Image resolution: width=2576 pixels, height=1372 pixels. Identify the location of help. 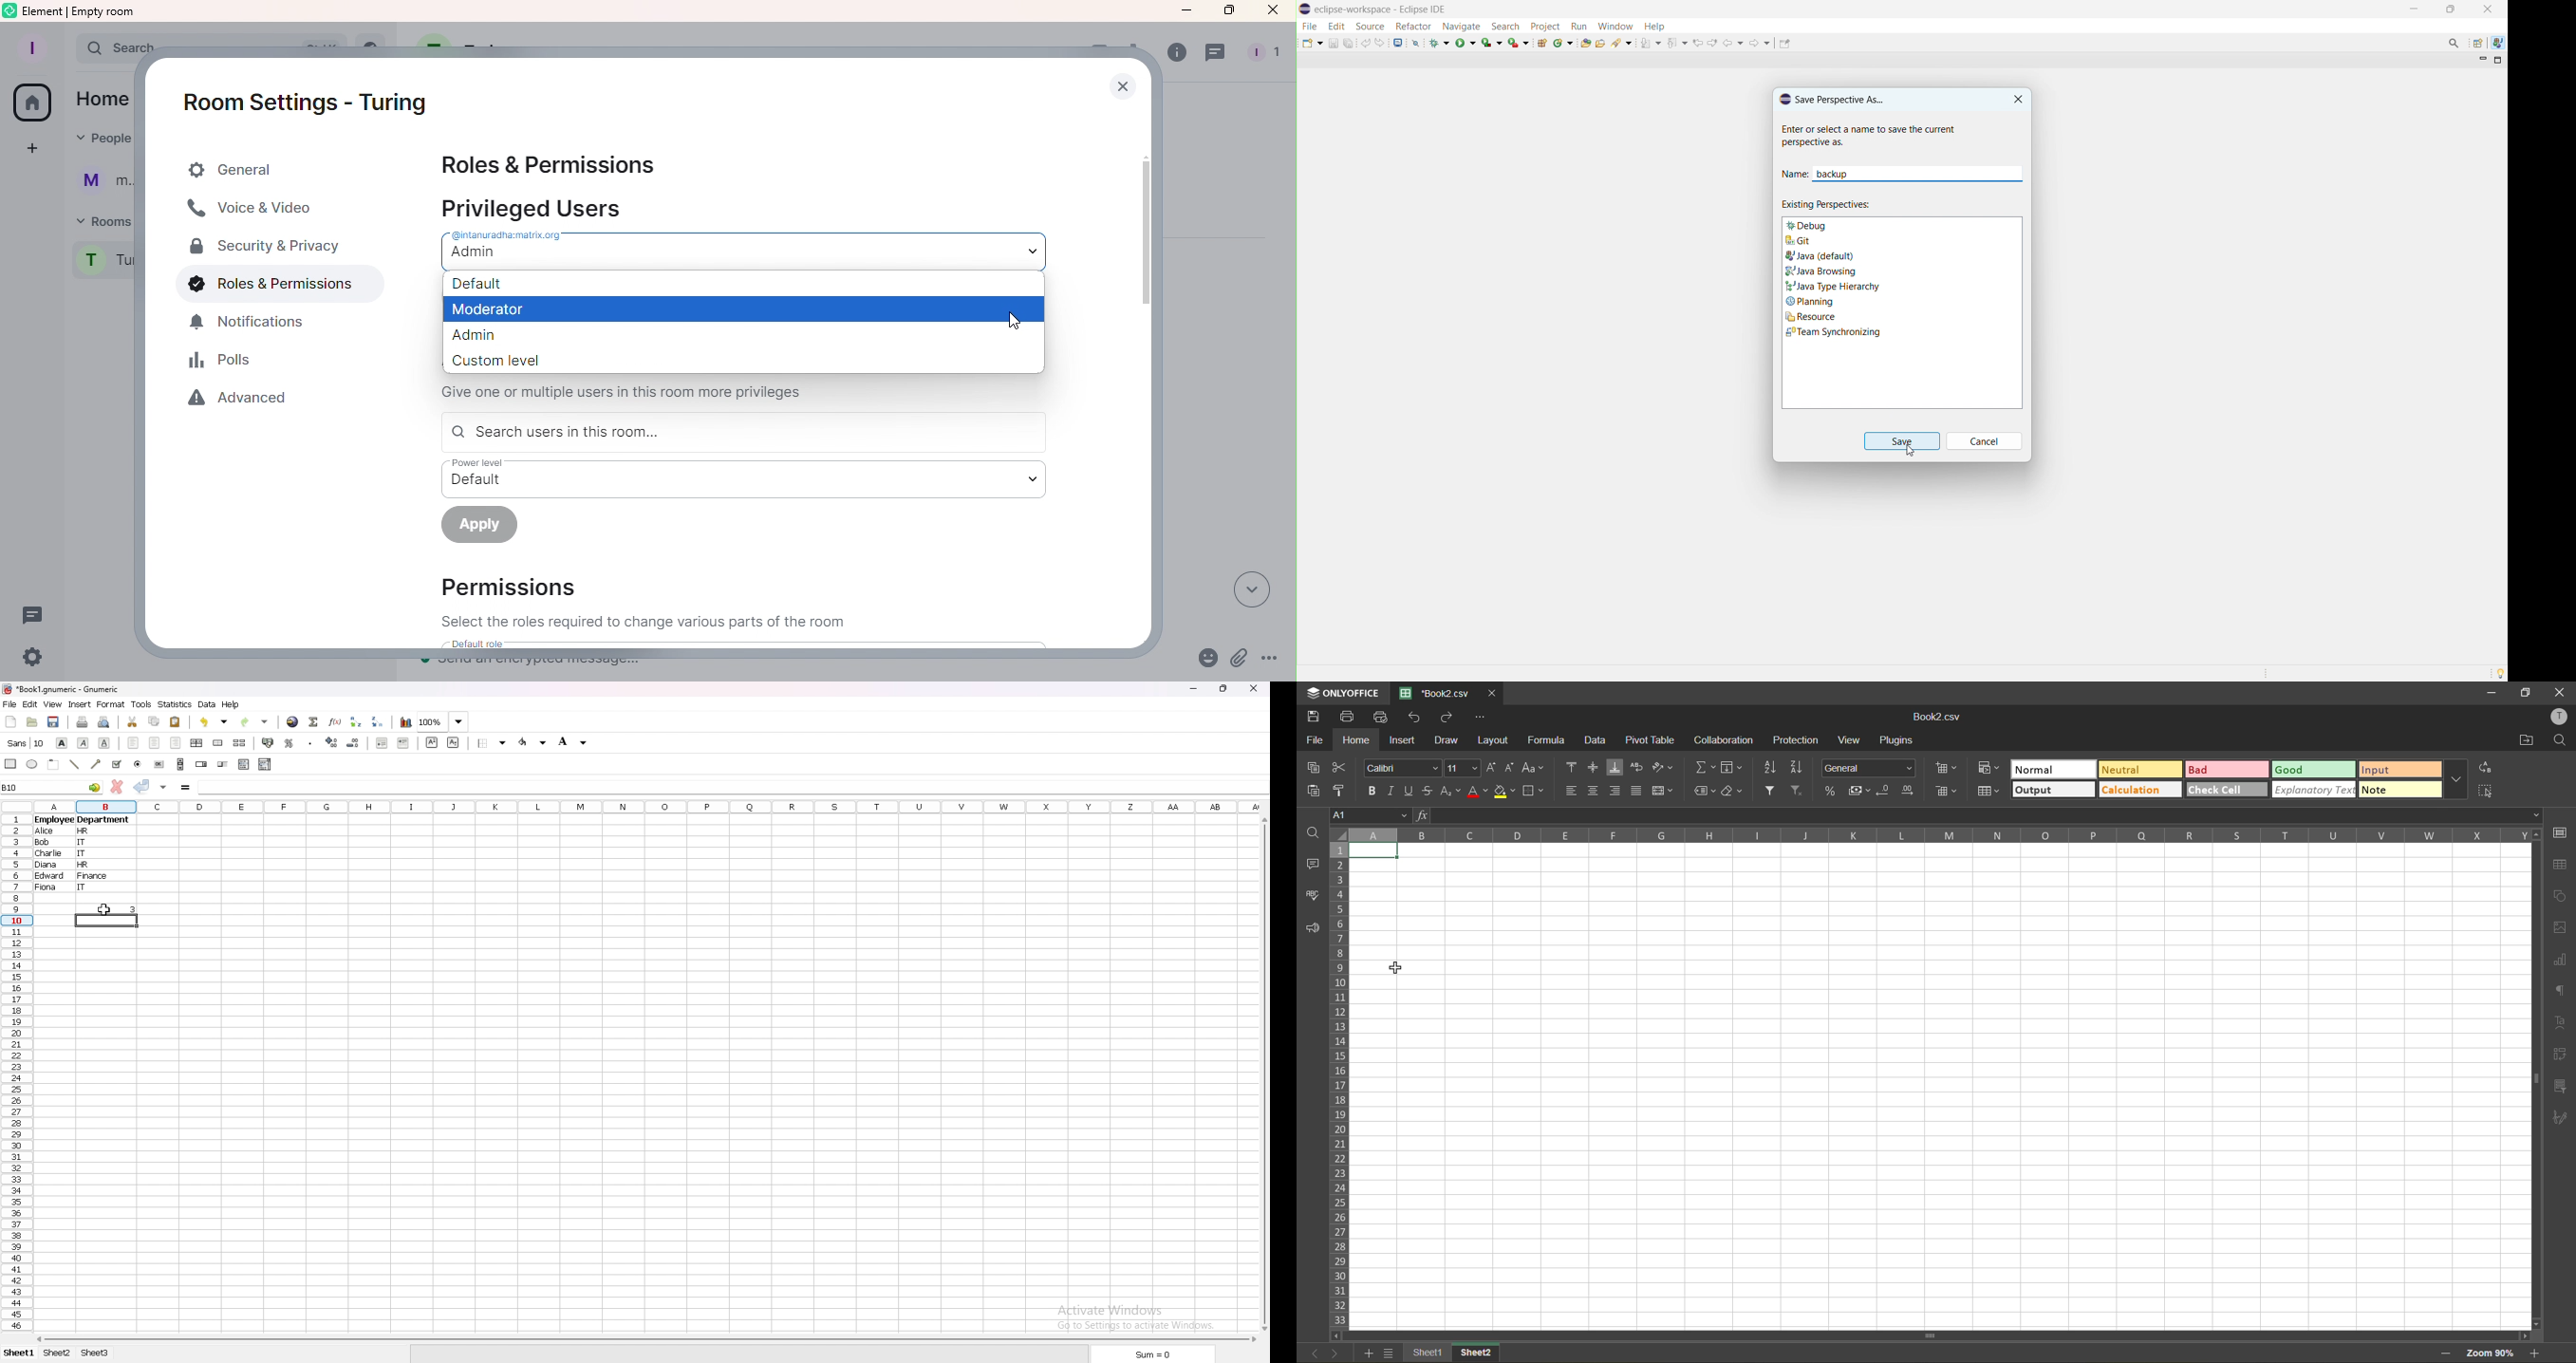
(1655, 27).